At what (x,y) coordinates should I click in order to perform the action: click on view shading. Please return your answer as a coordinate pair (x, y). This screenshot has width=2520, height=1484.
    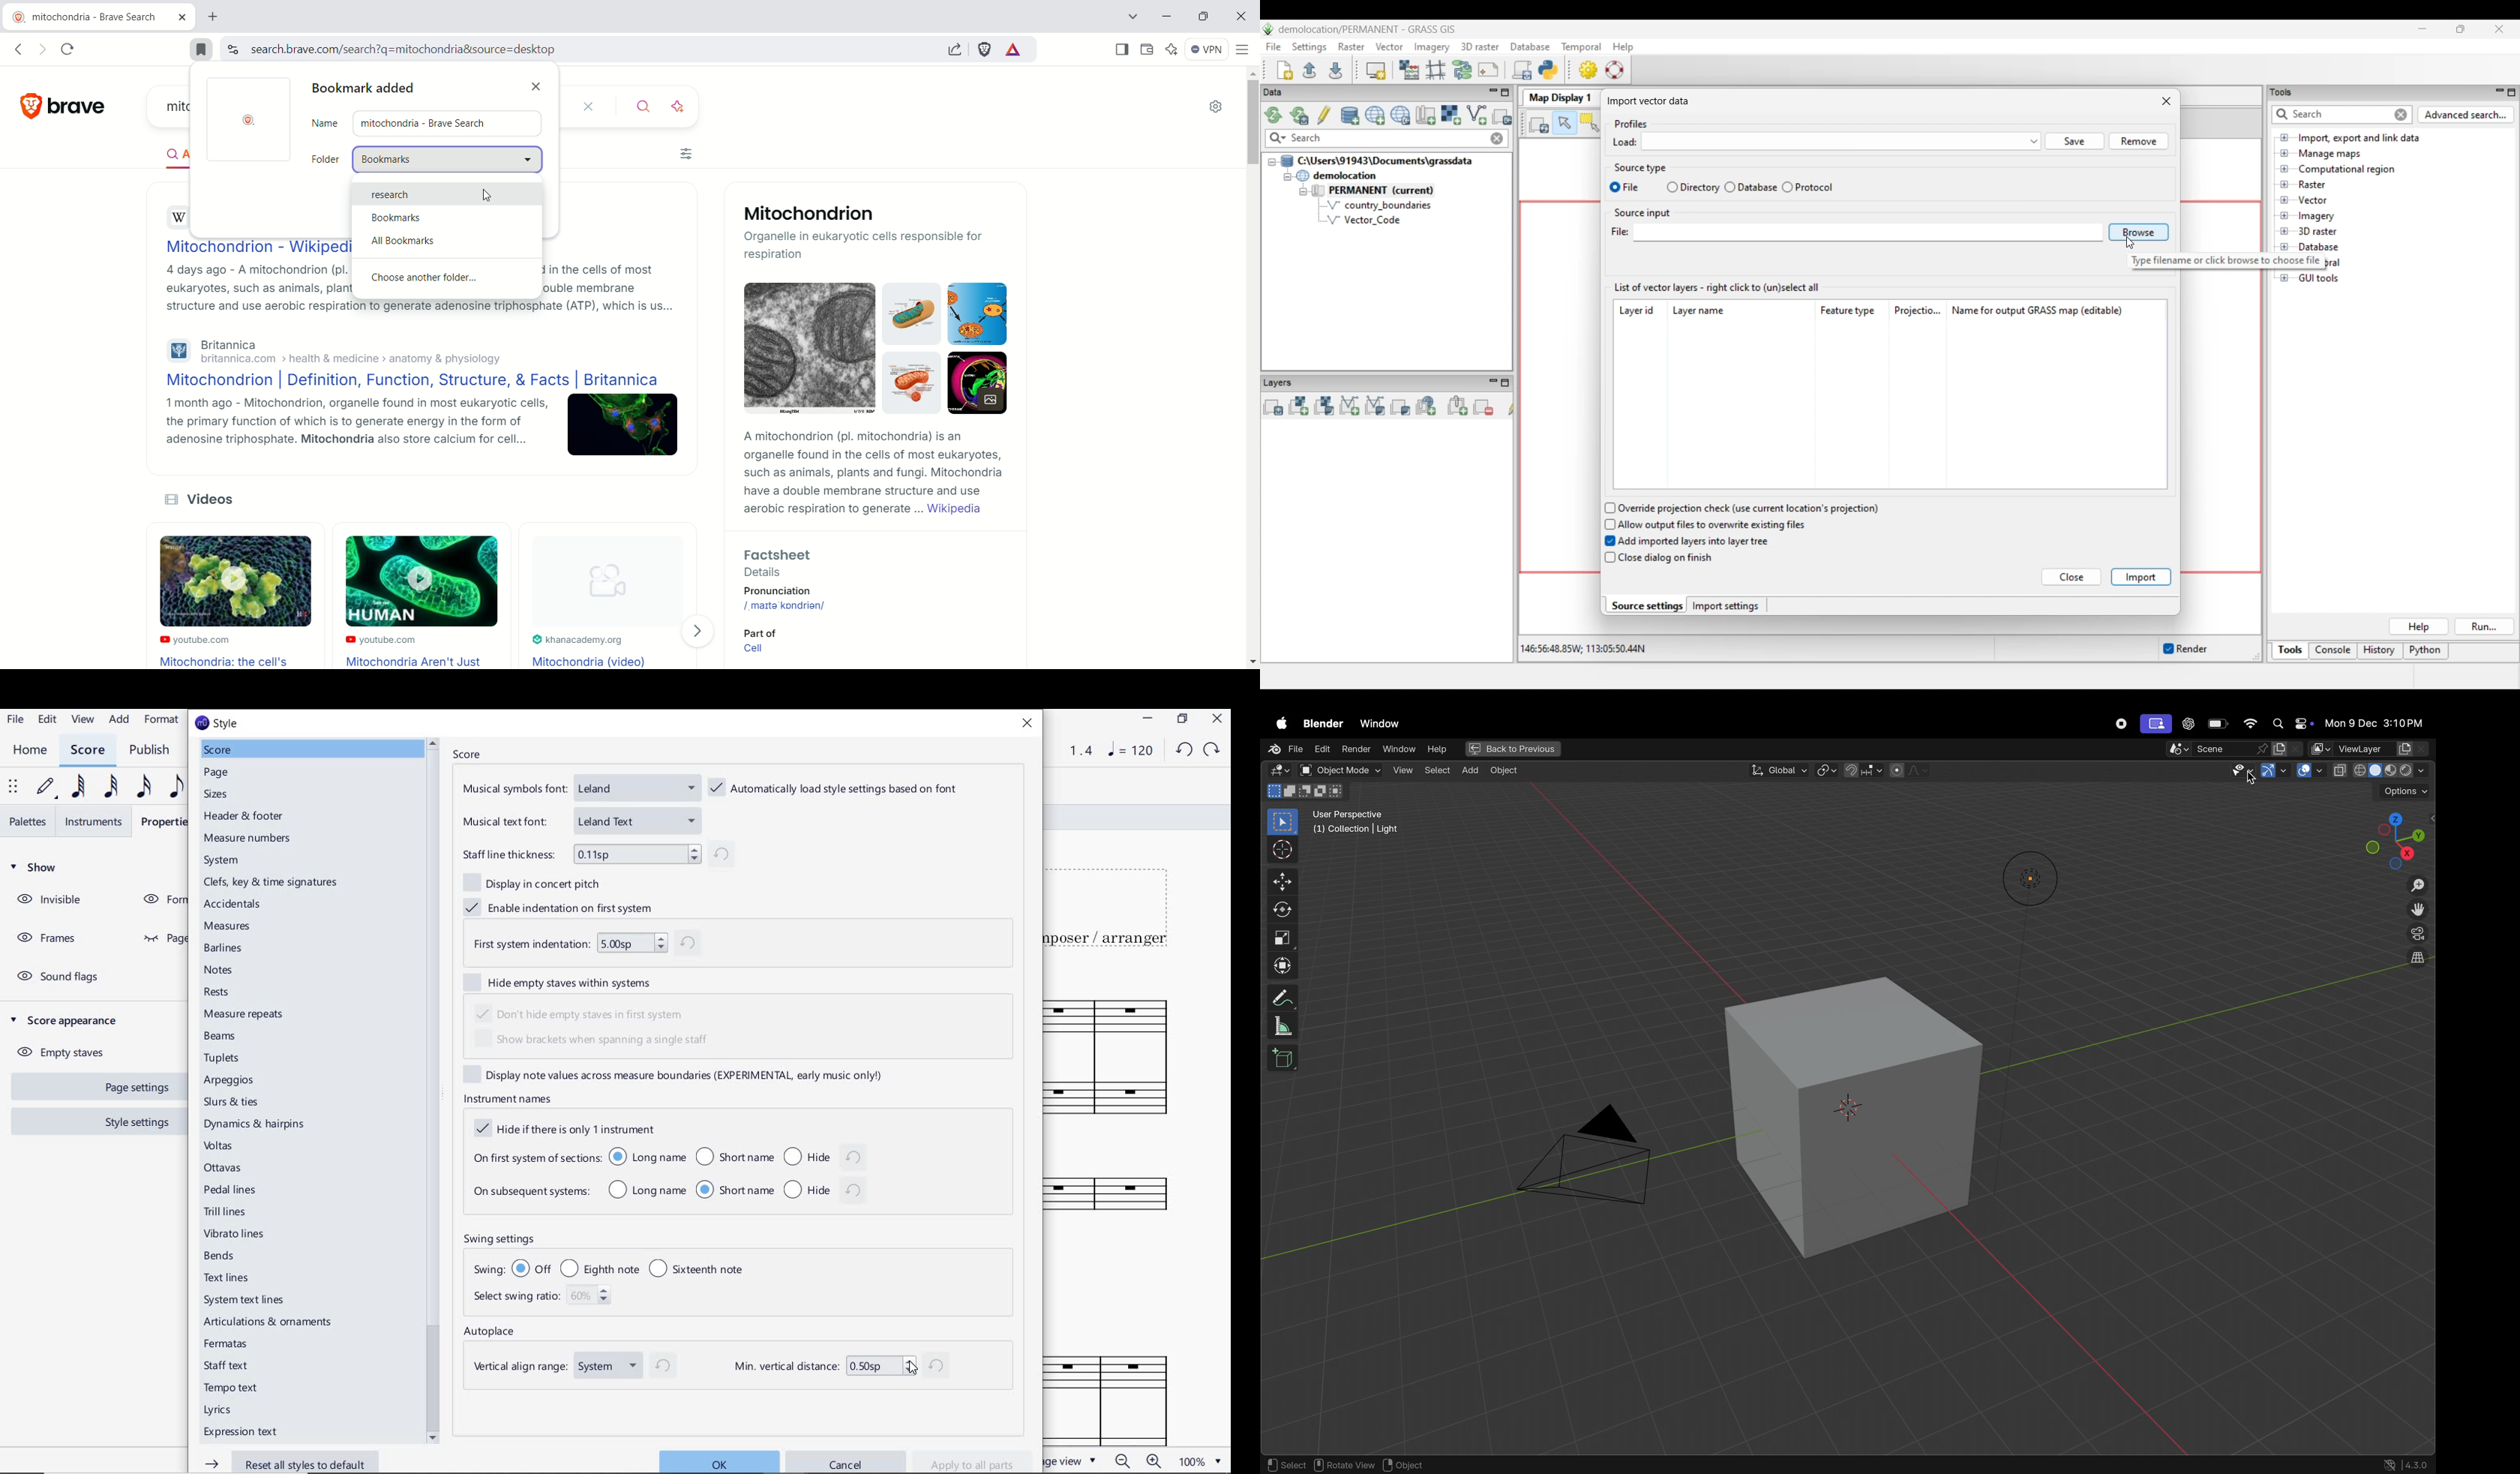
    Looking at the image, I should click on (2381, 770).